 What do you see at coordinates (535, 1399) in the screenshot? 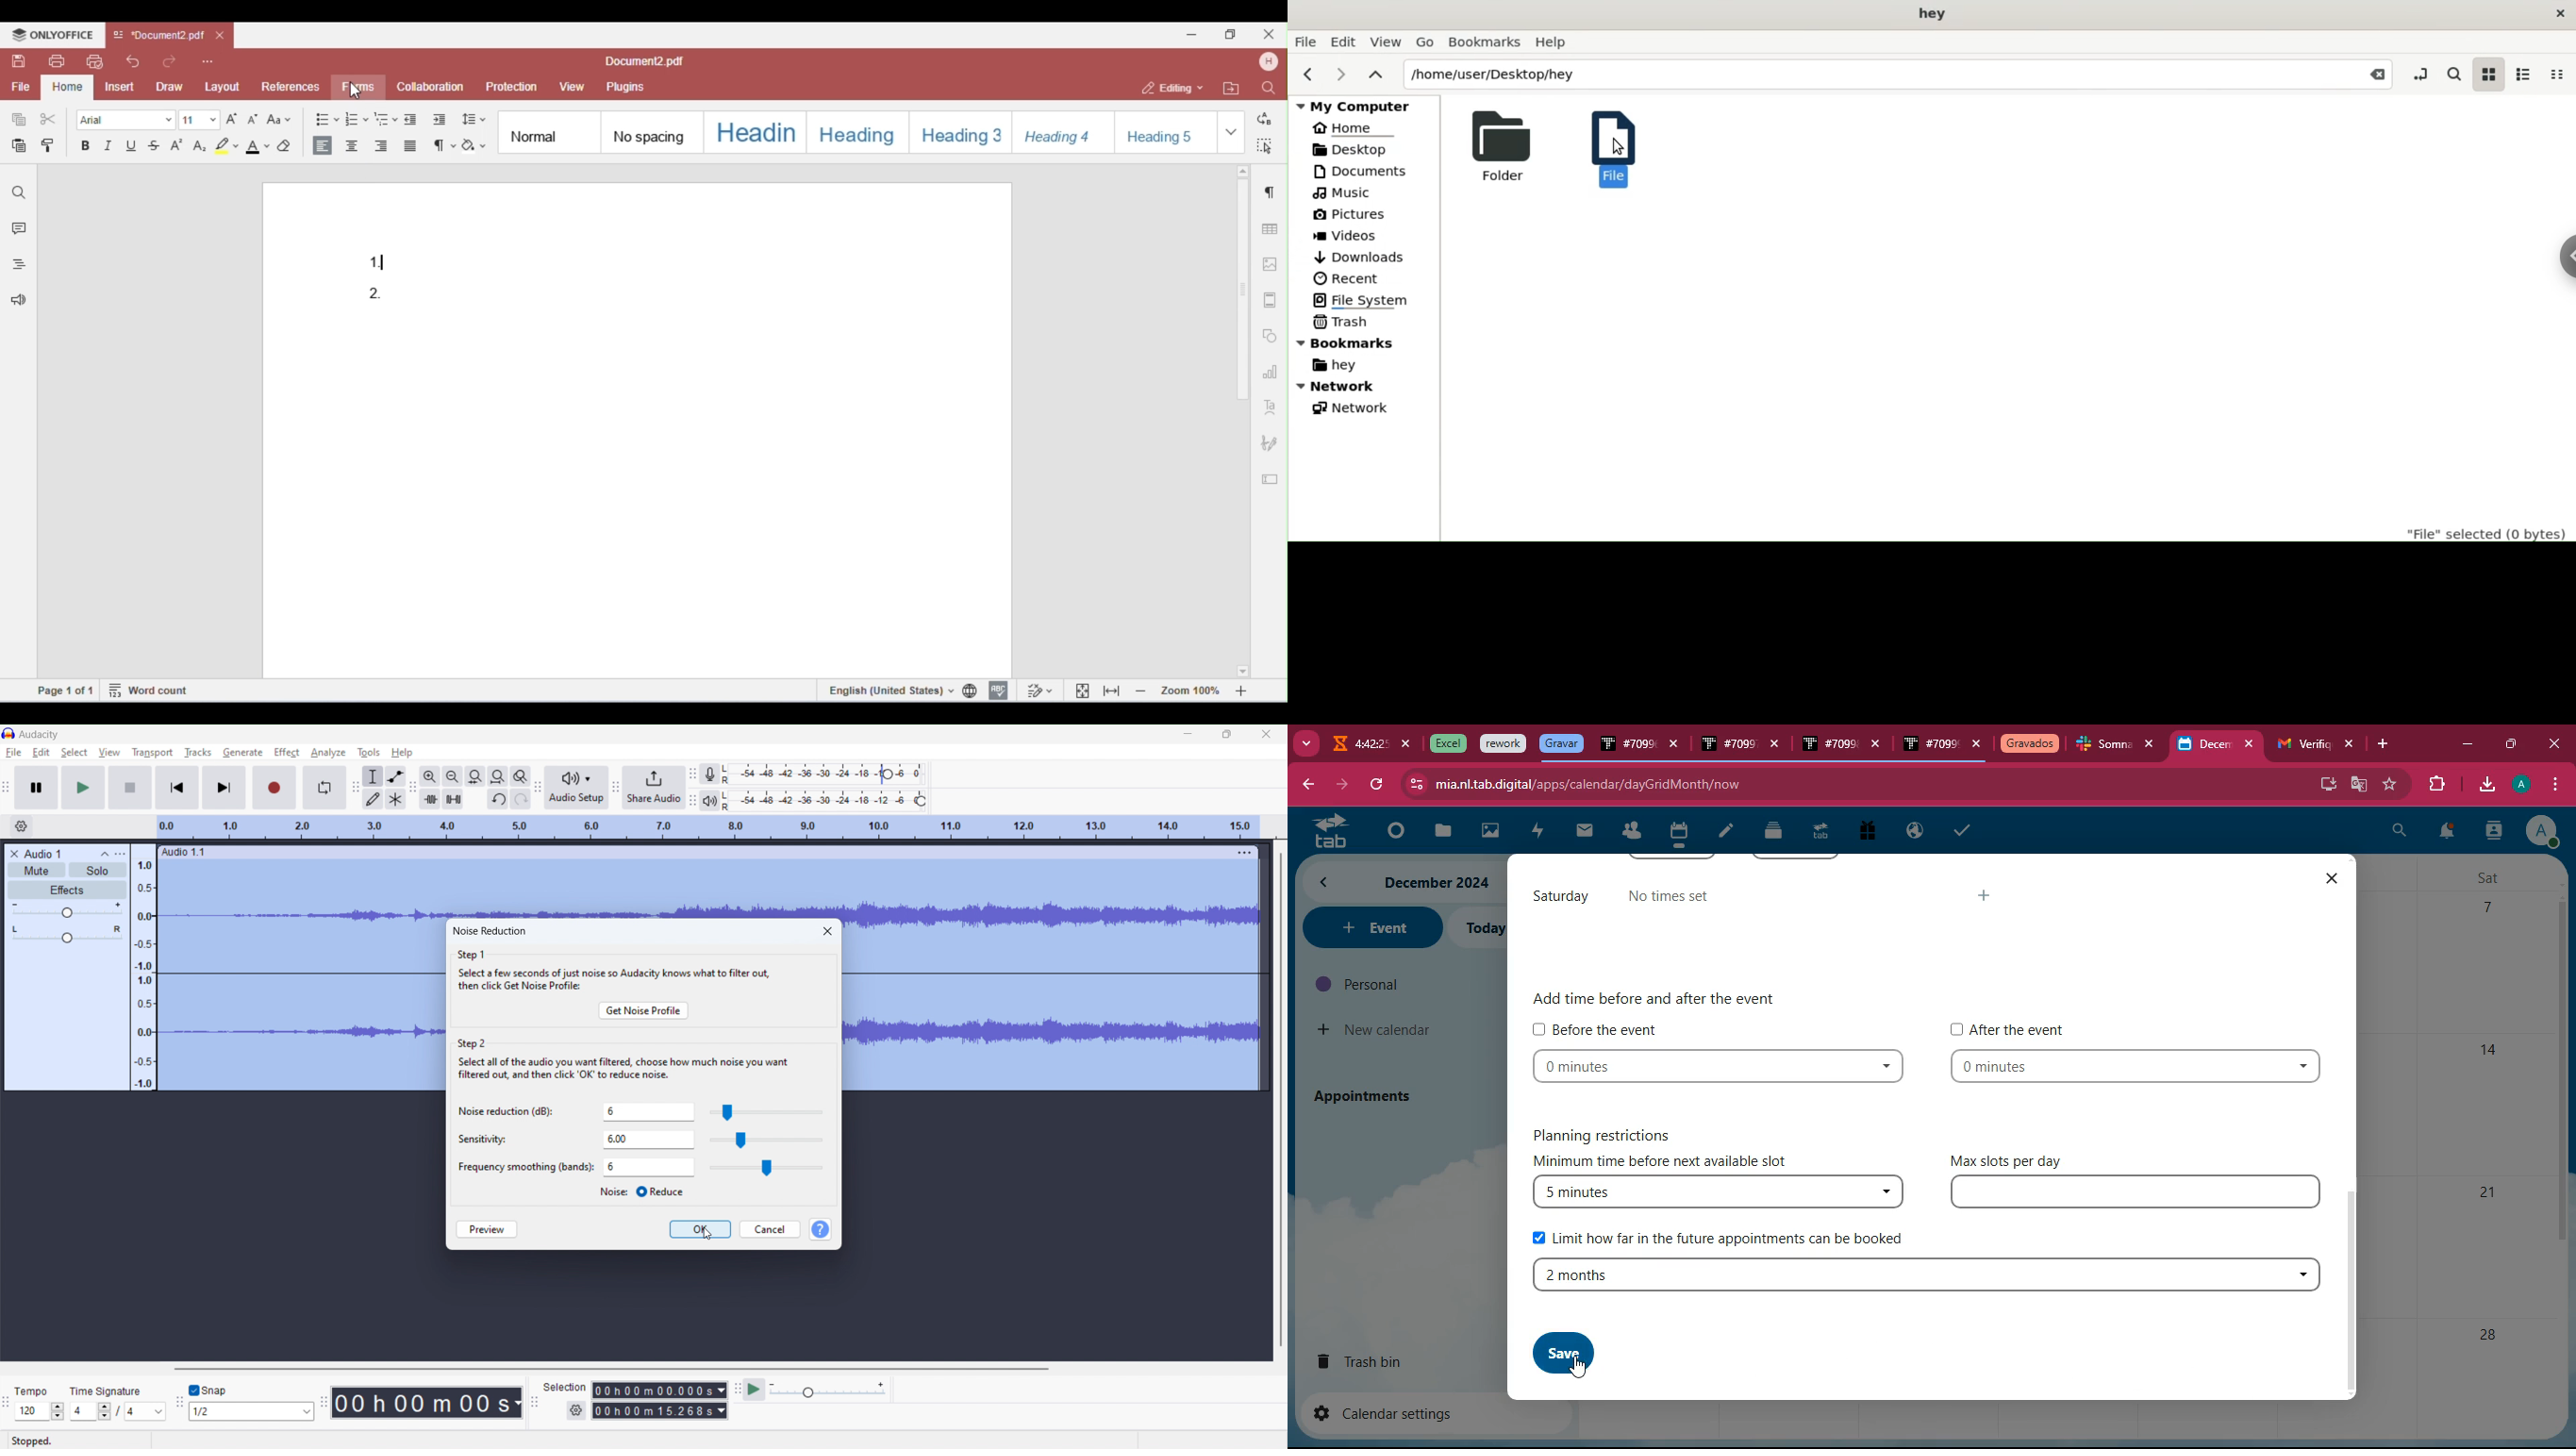
I see `selection toolbar` at bounding box center [535, 1399].